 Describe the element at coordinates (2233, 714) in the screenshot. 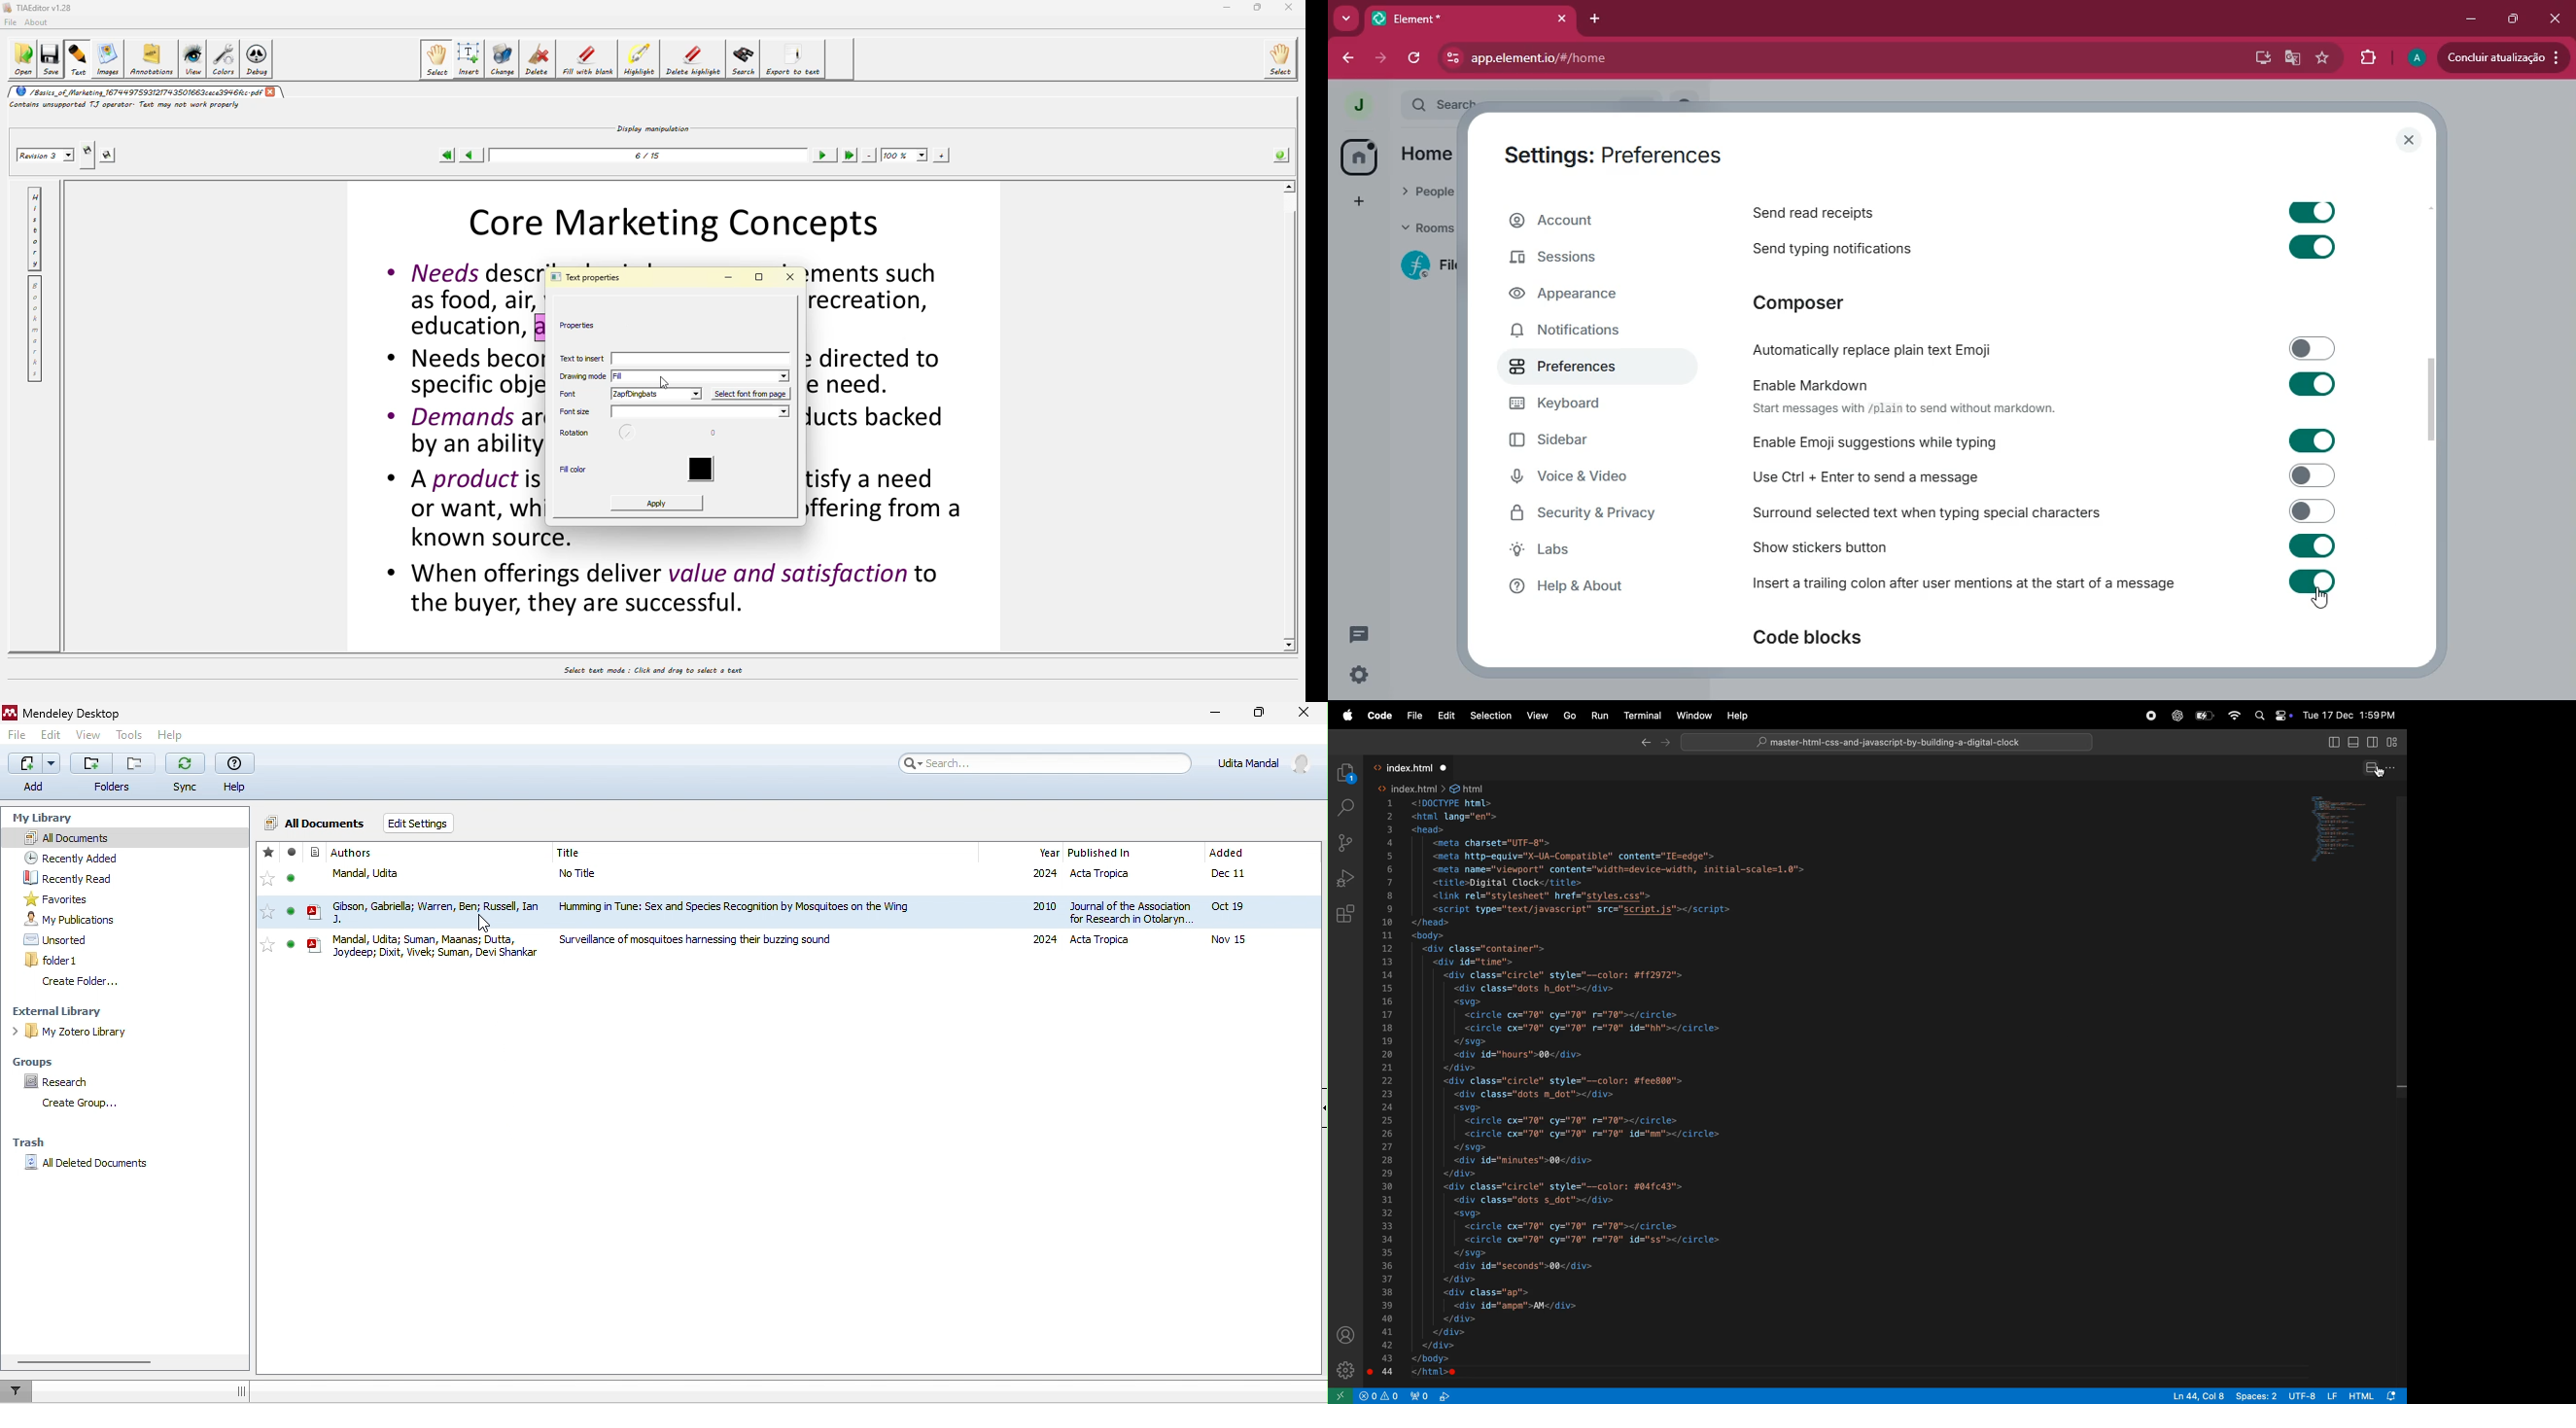

I see `wifi` at that location.